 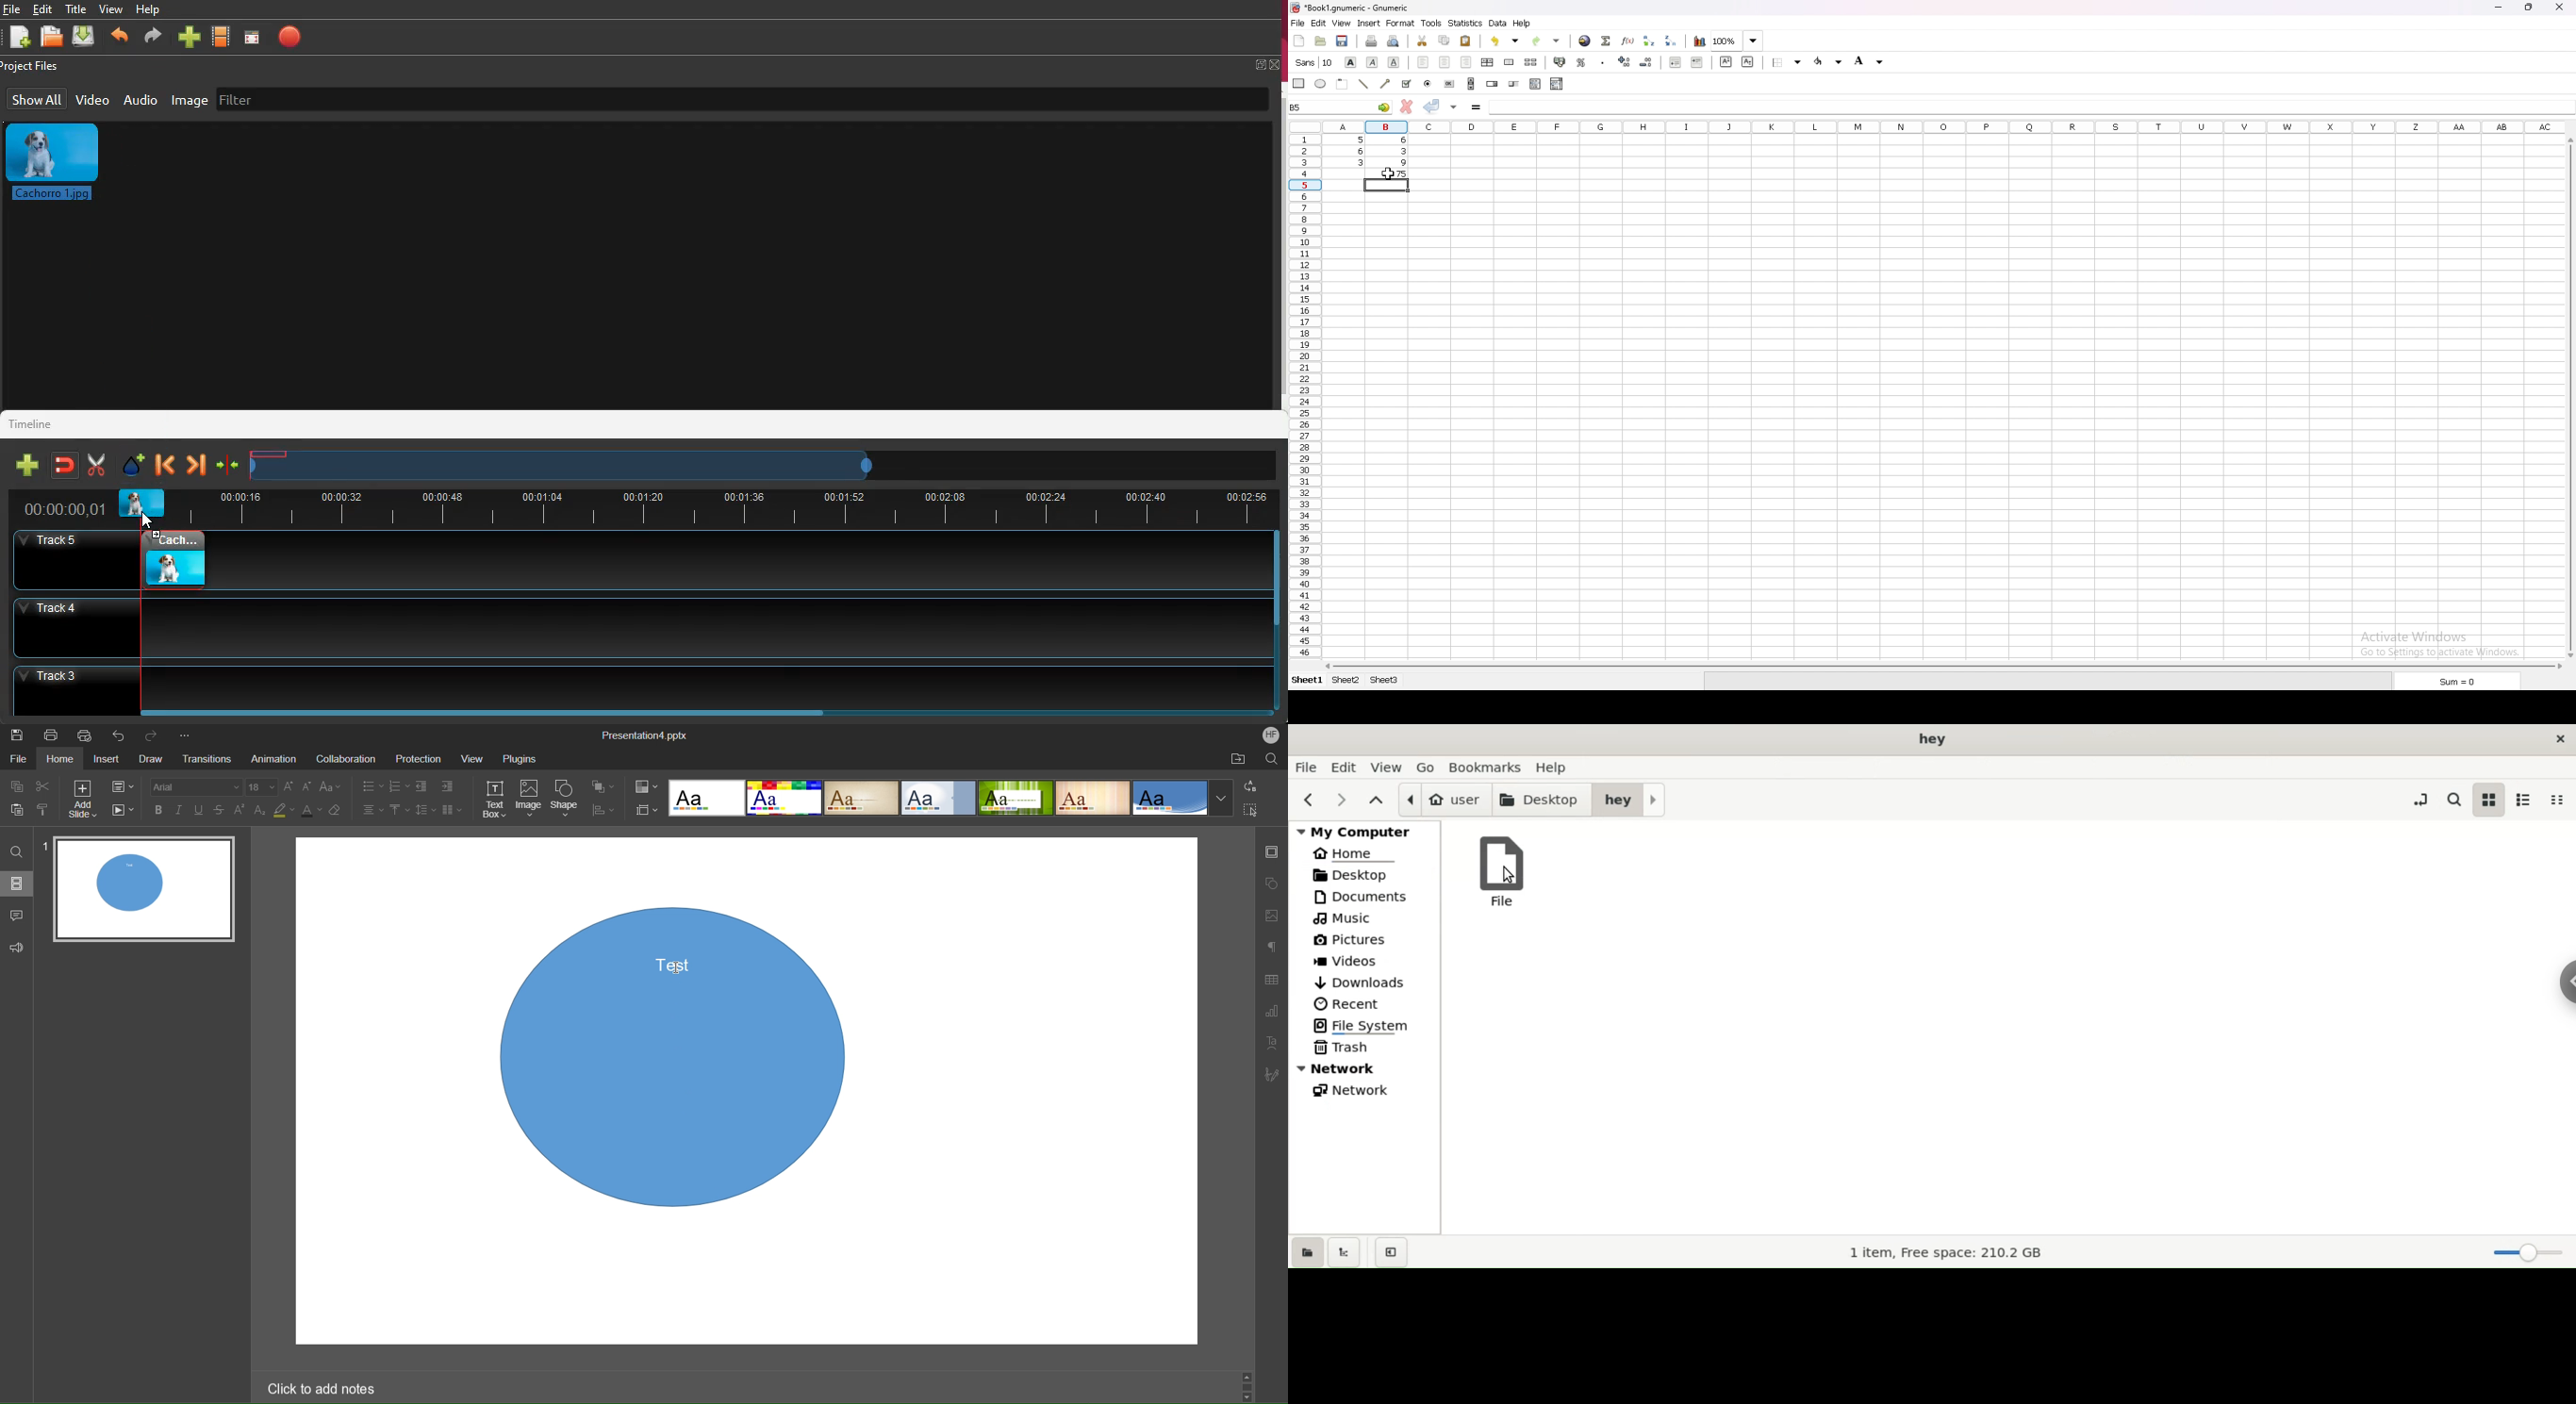 What do you see at coordinates (1341, 107) in the screenshot?
I see `selected cell` at bounding box center [1341, 107].